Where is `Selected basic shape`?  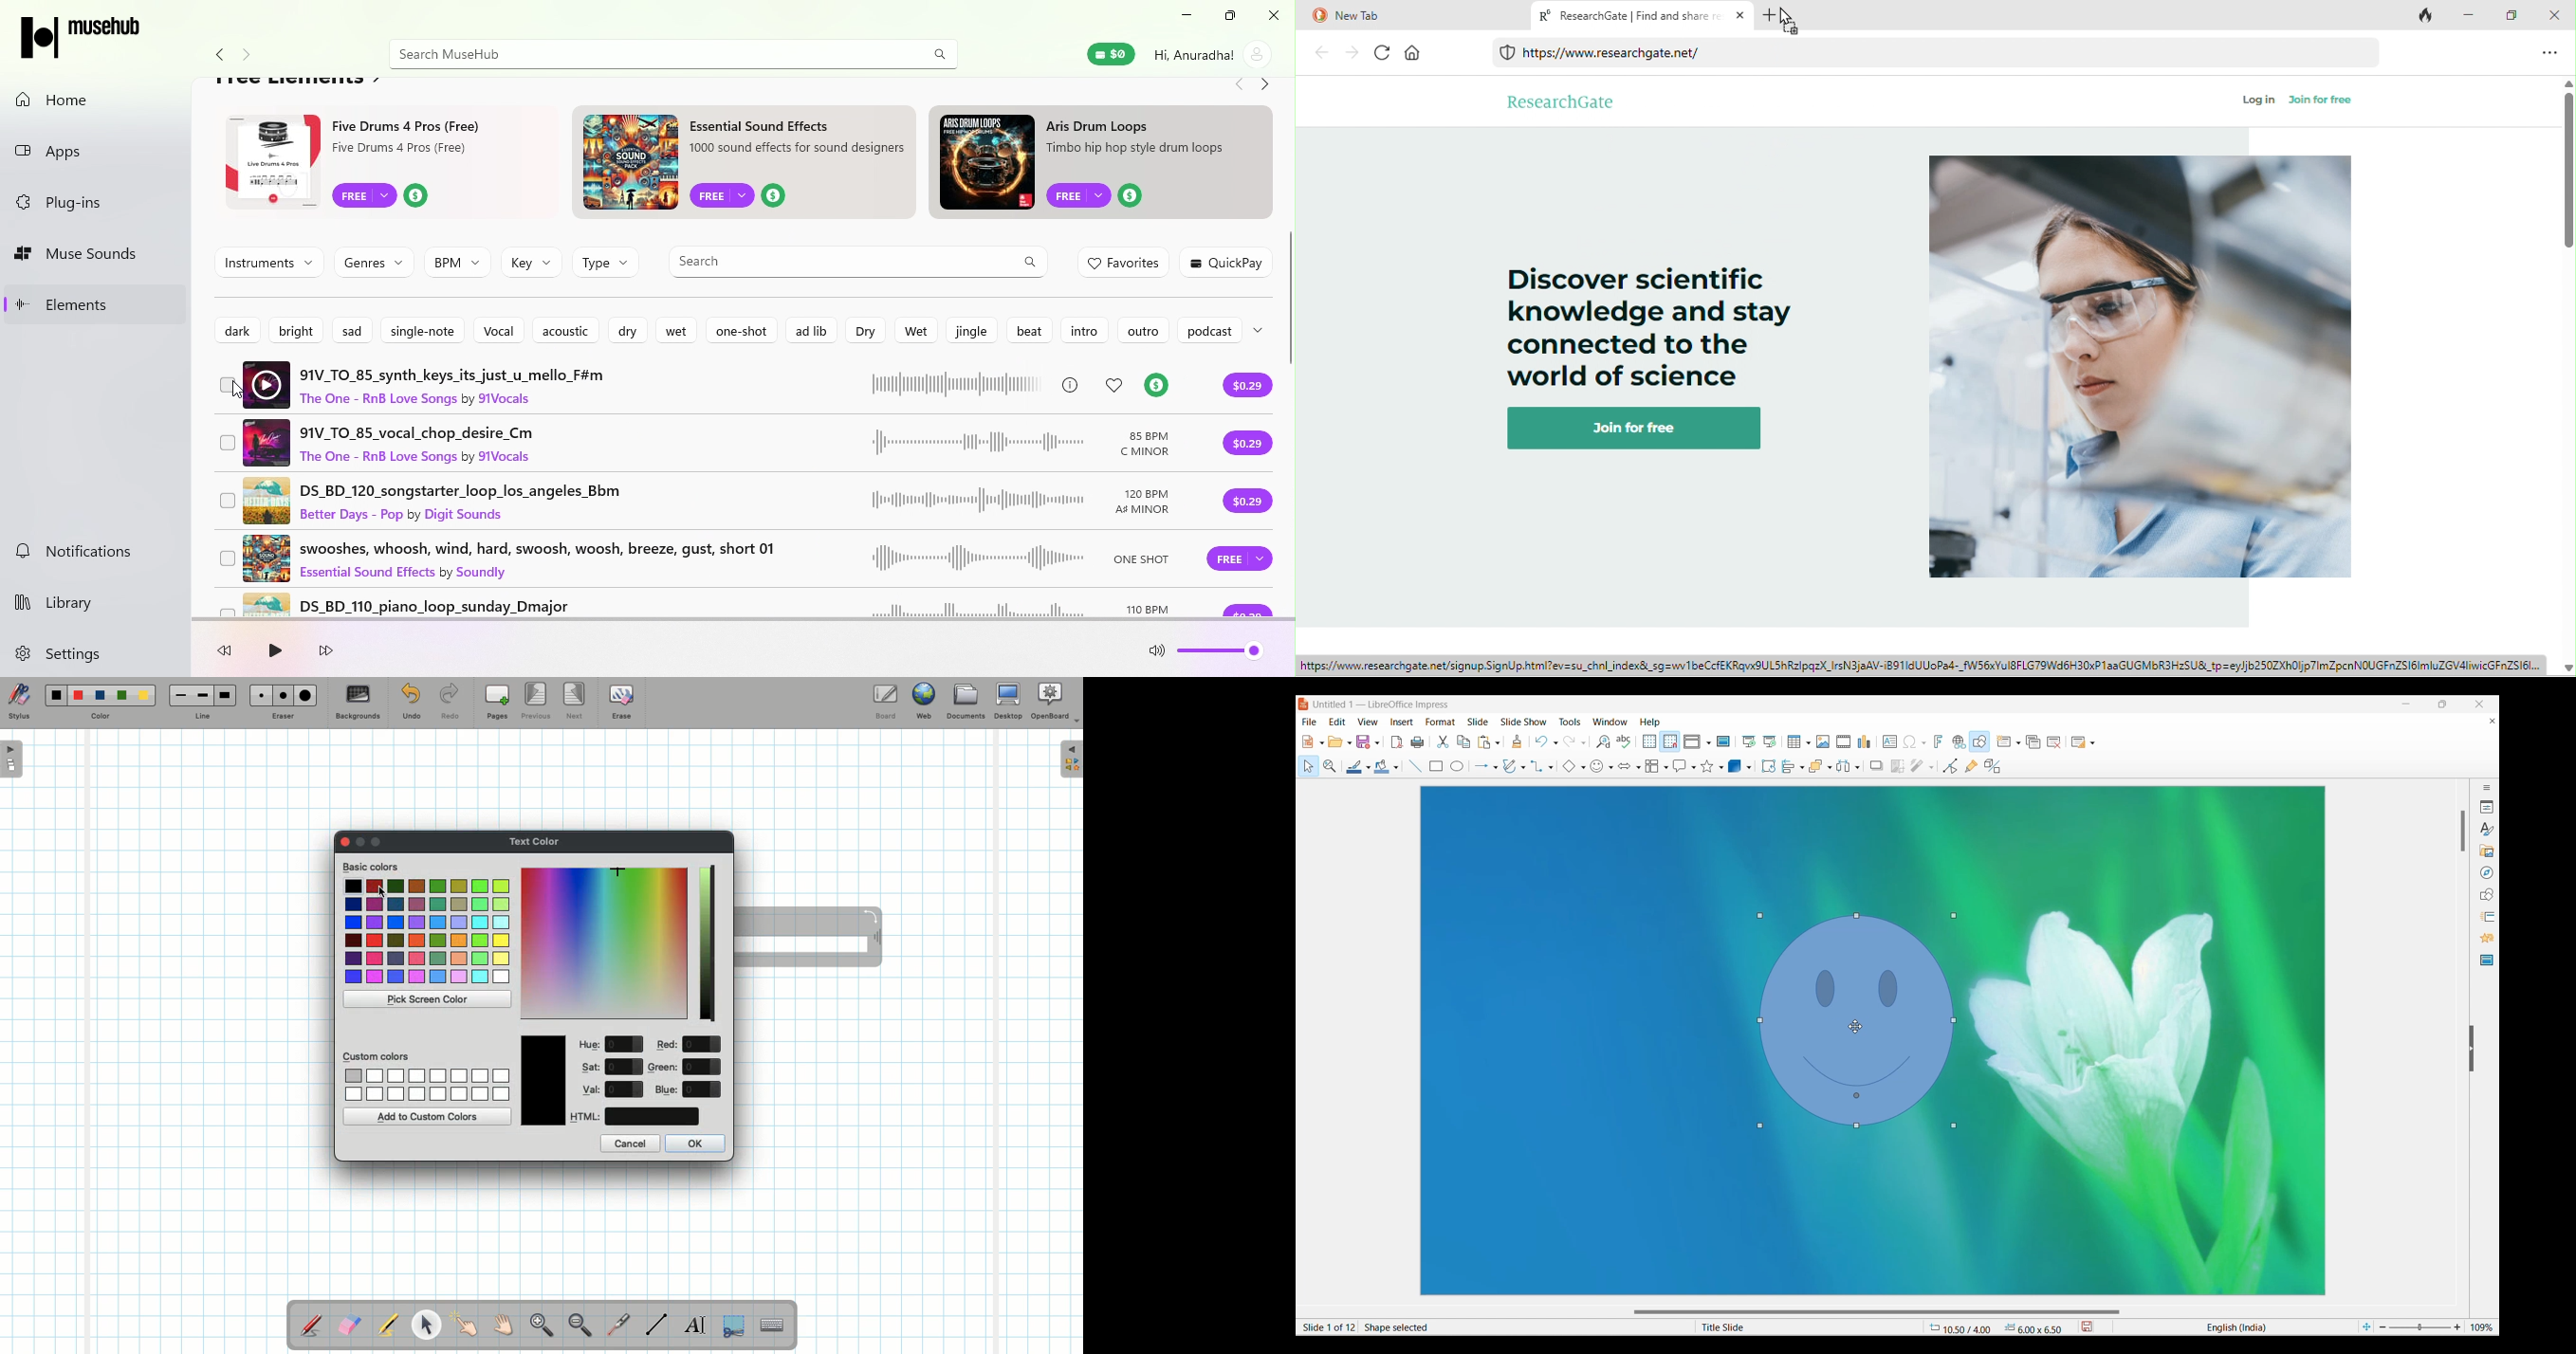
Selected basic shape is located at coordinates (1569, 766).